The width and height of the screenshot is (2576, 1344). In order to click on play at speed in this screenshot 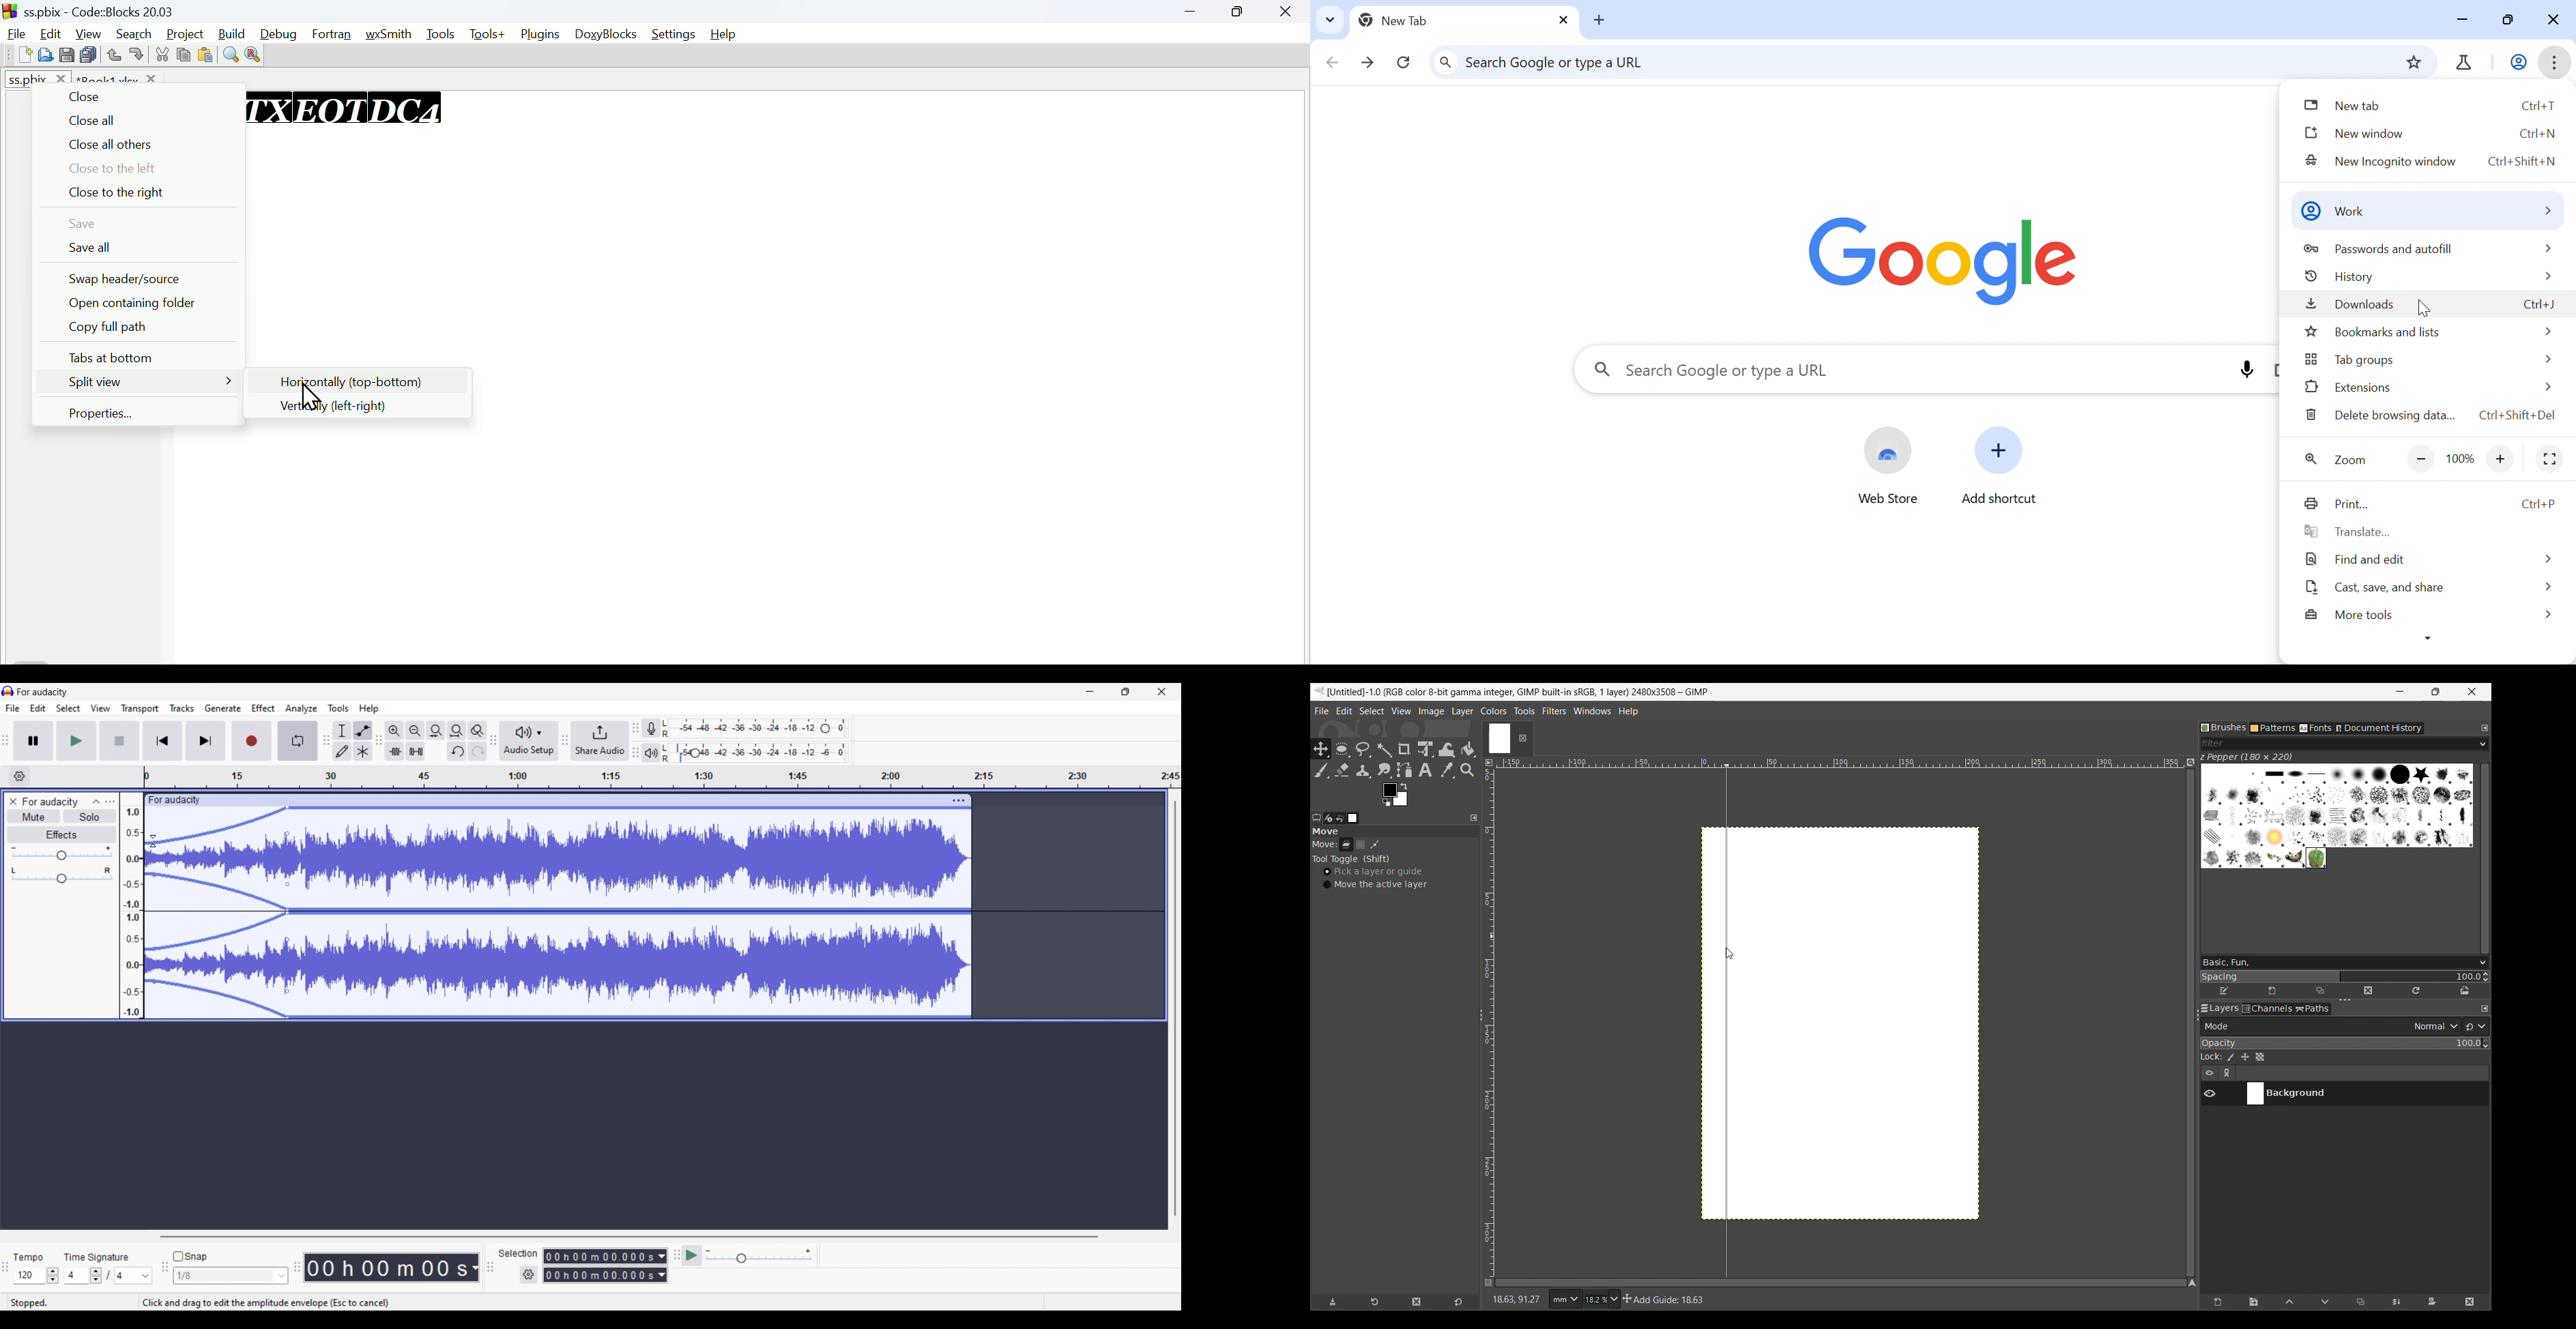, I will do `click(692, 1255)`.